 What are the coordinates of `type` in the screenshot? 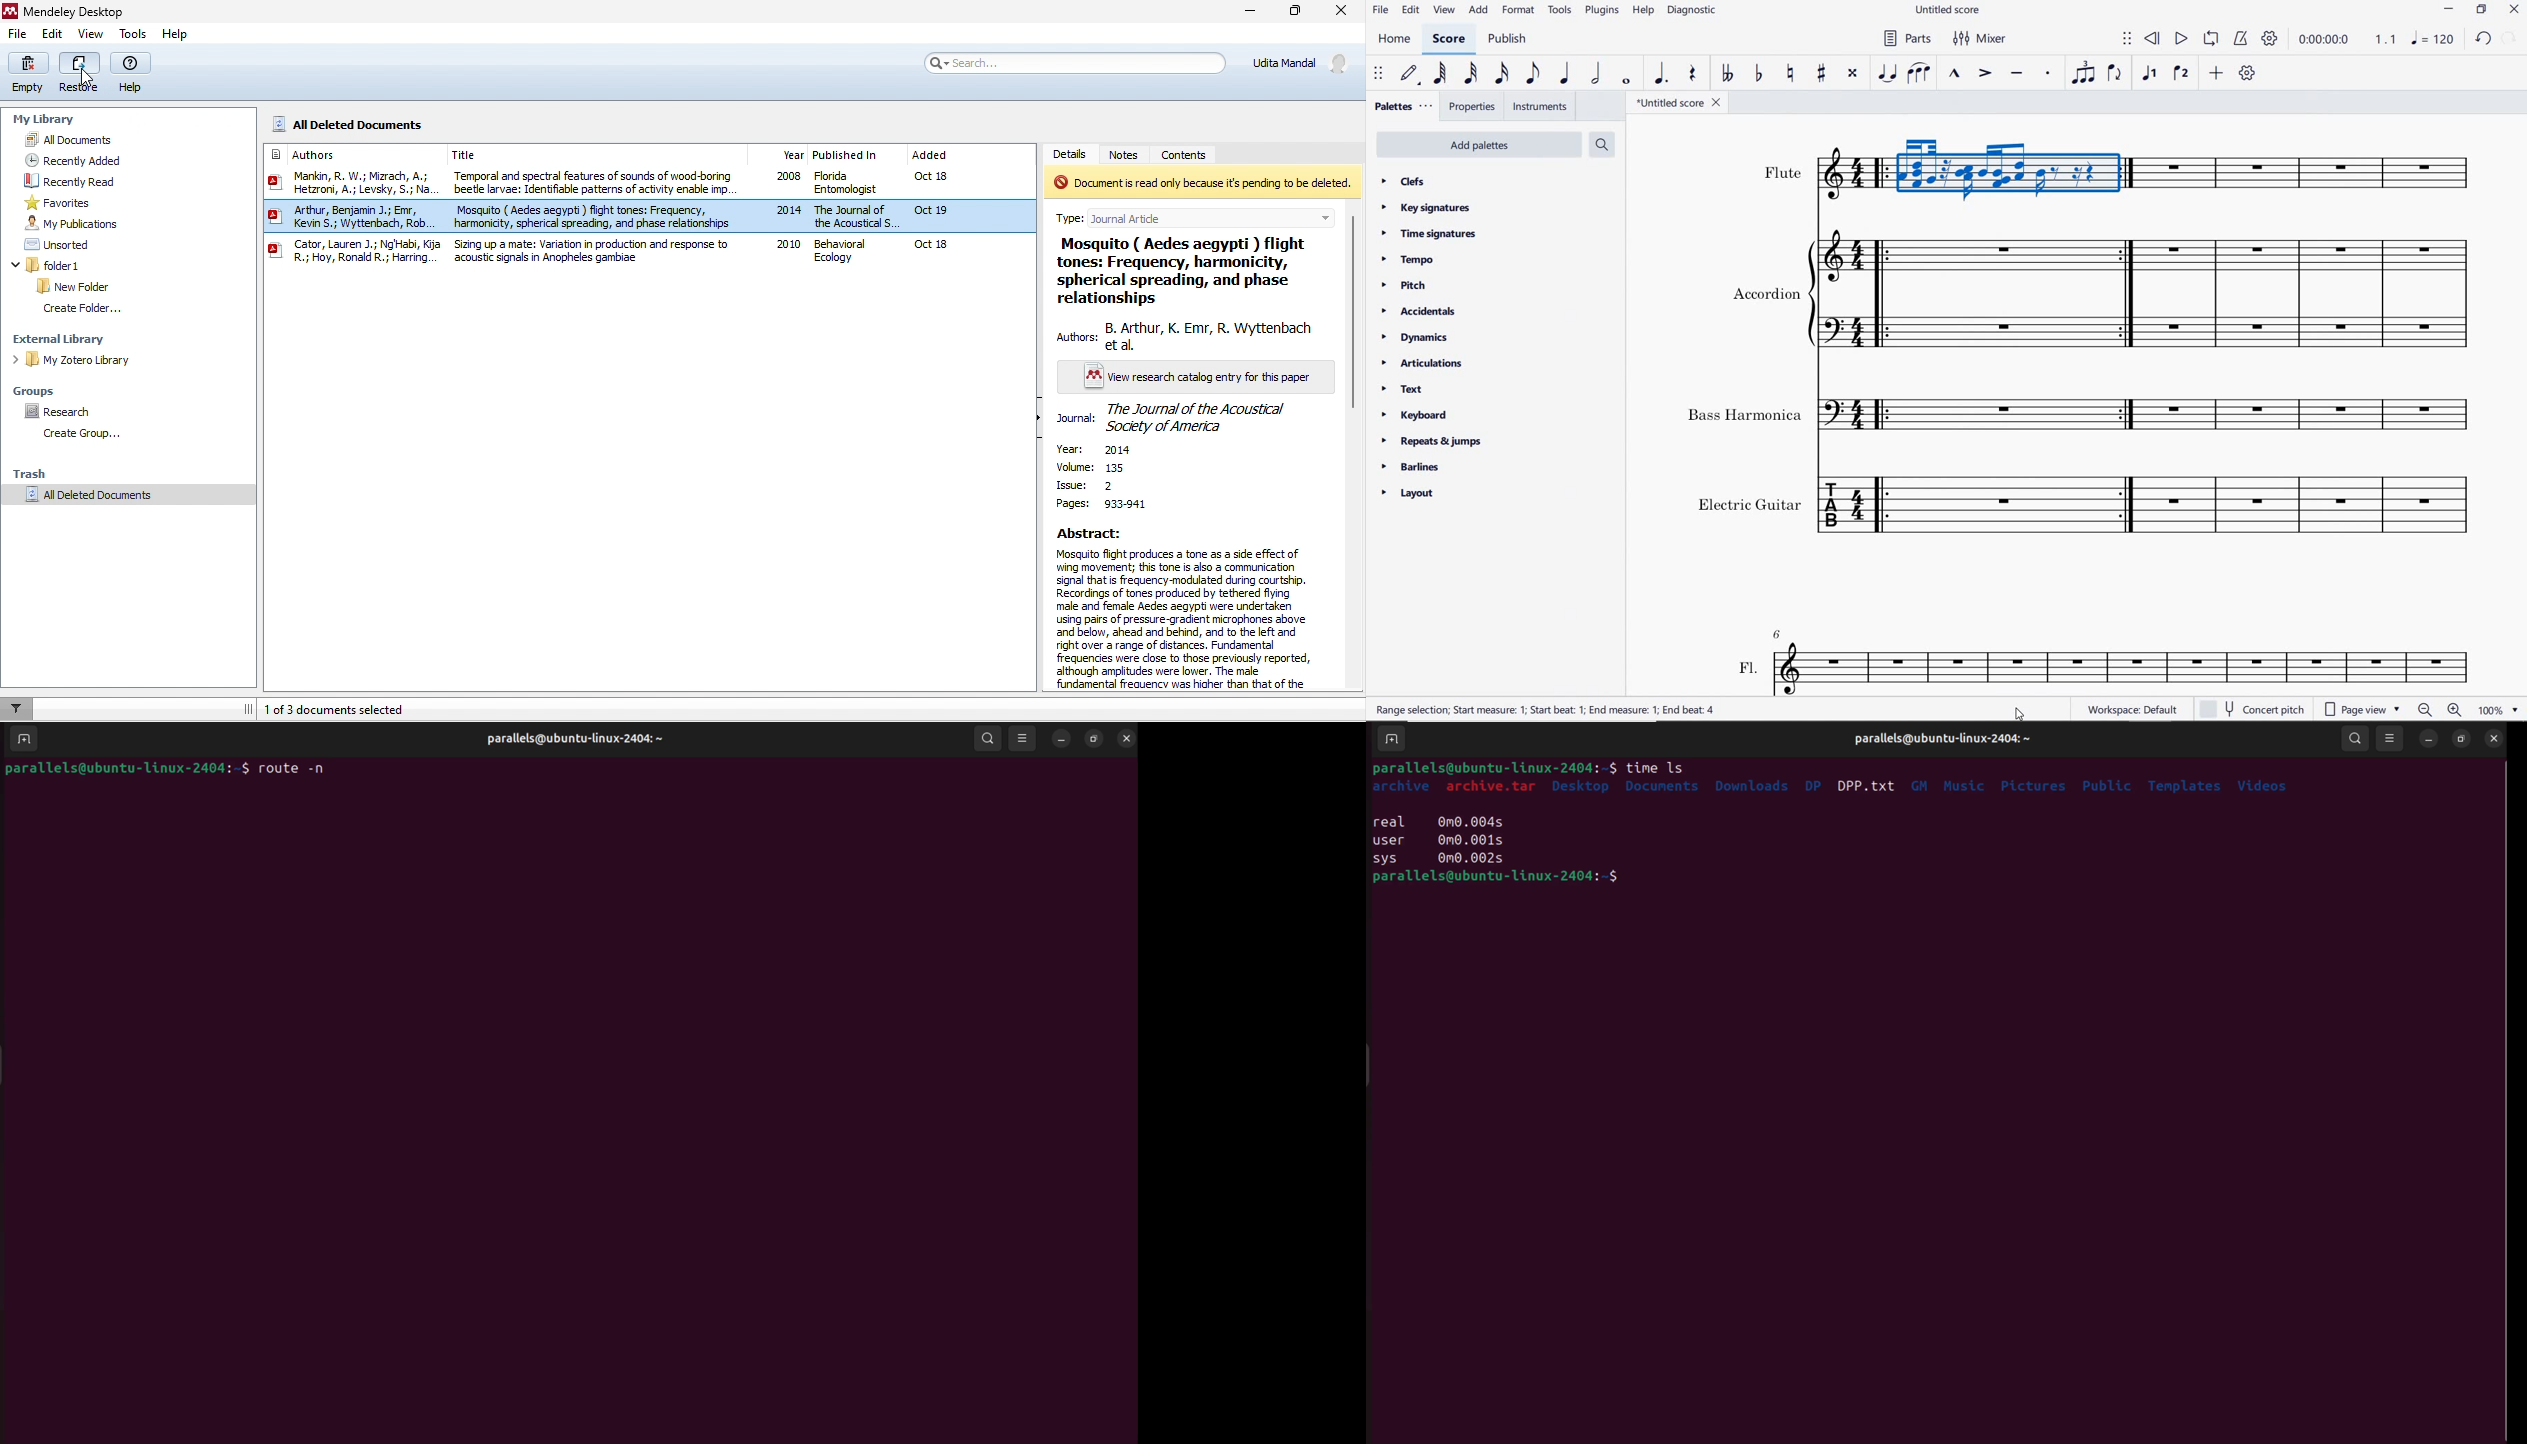 It's located at (1205, 214).